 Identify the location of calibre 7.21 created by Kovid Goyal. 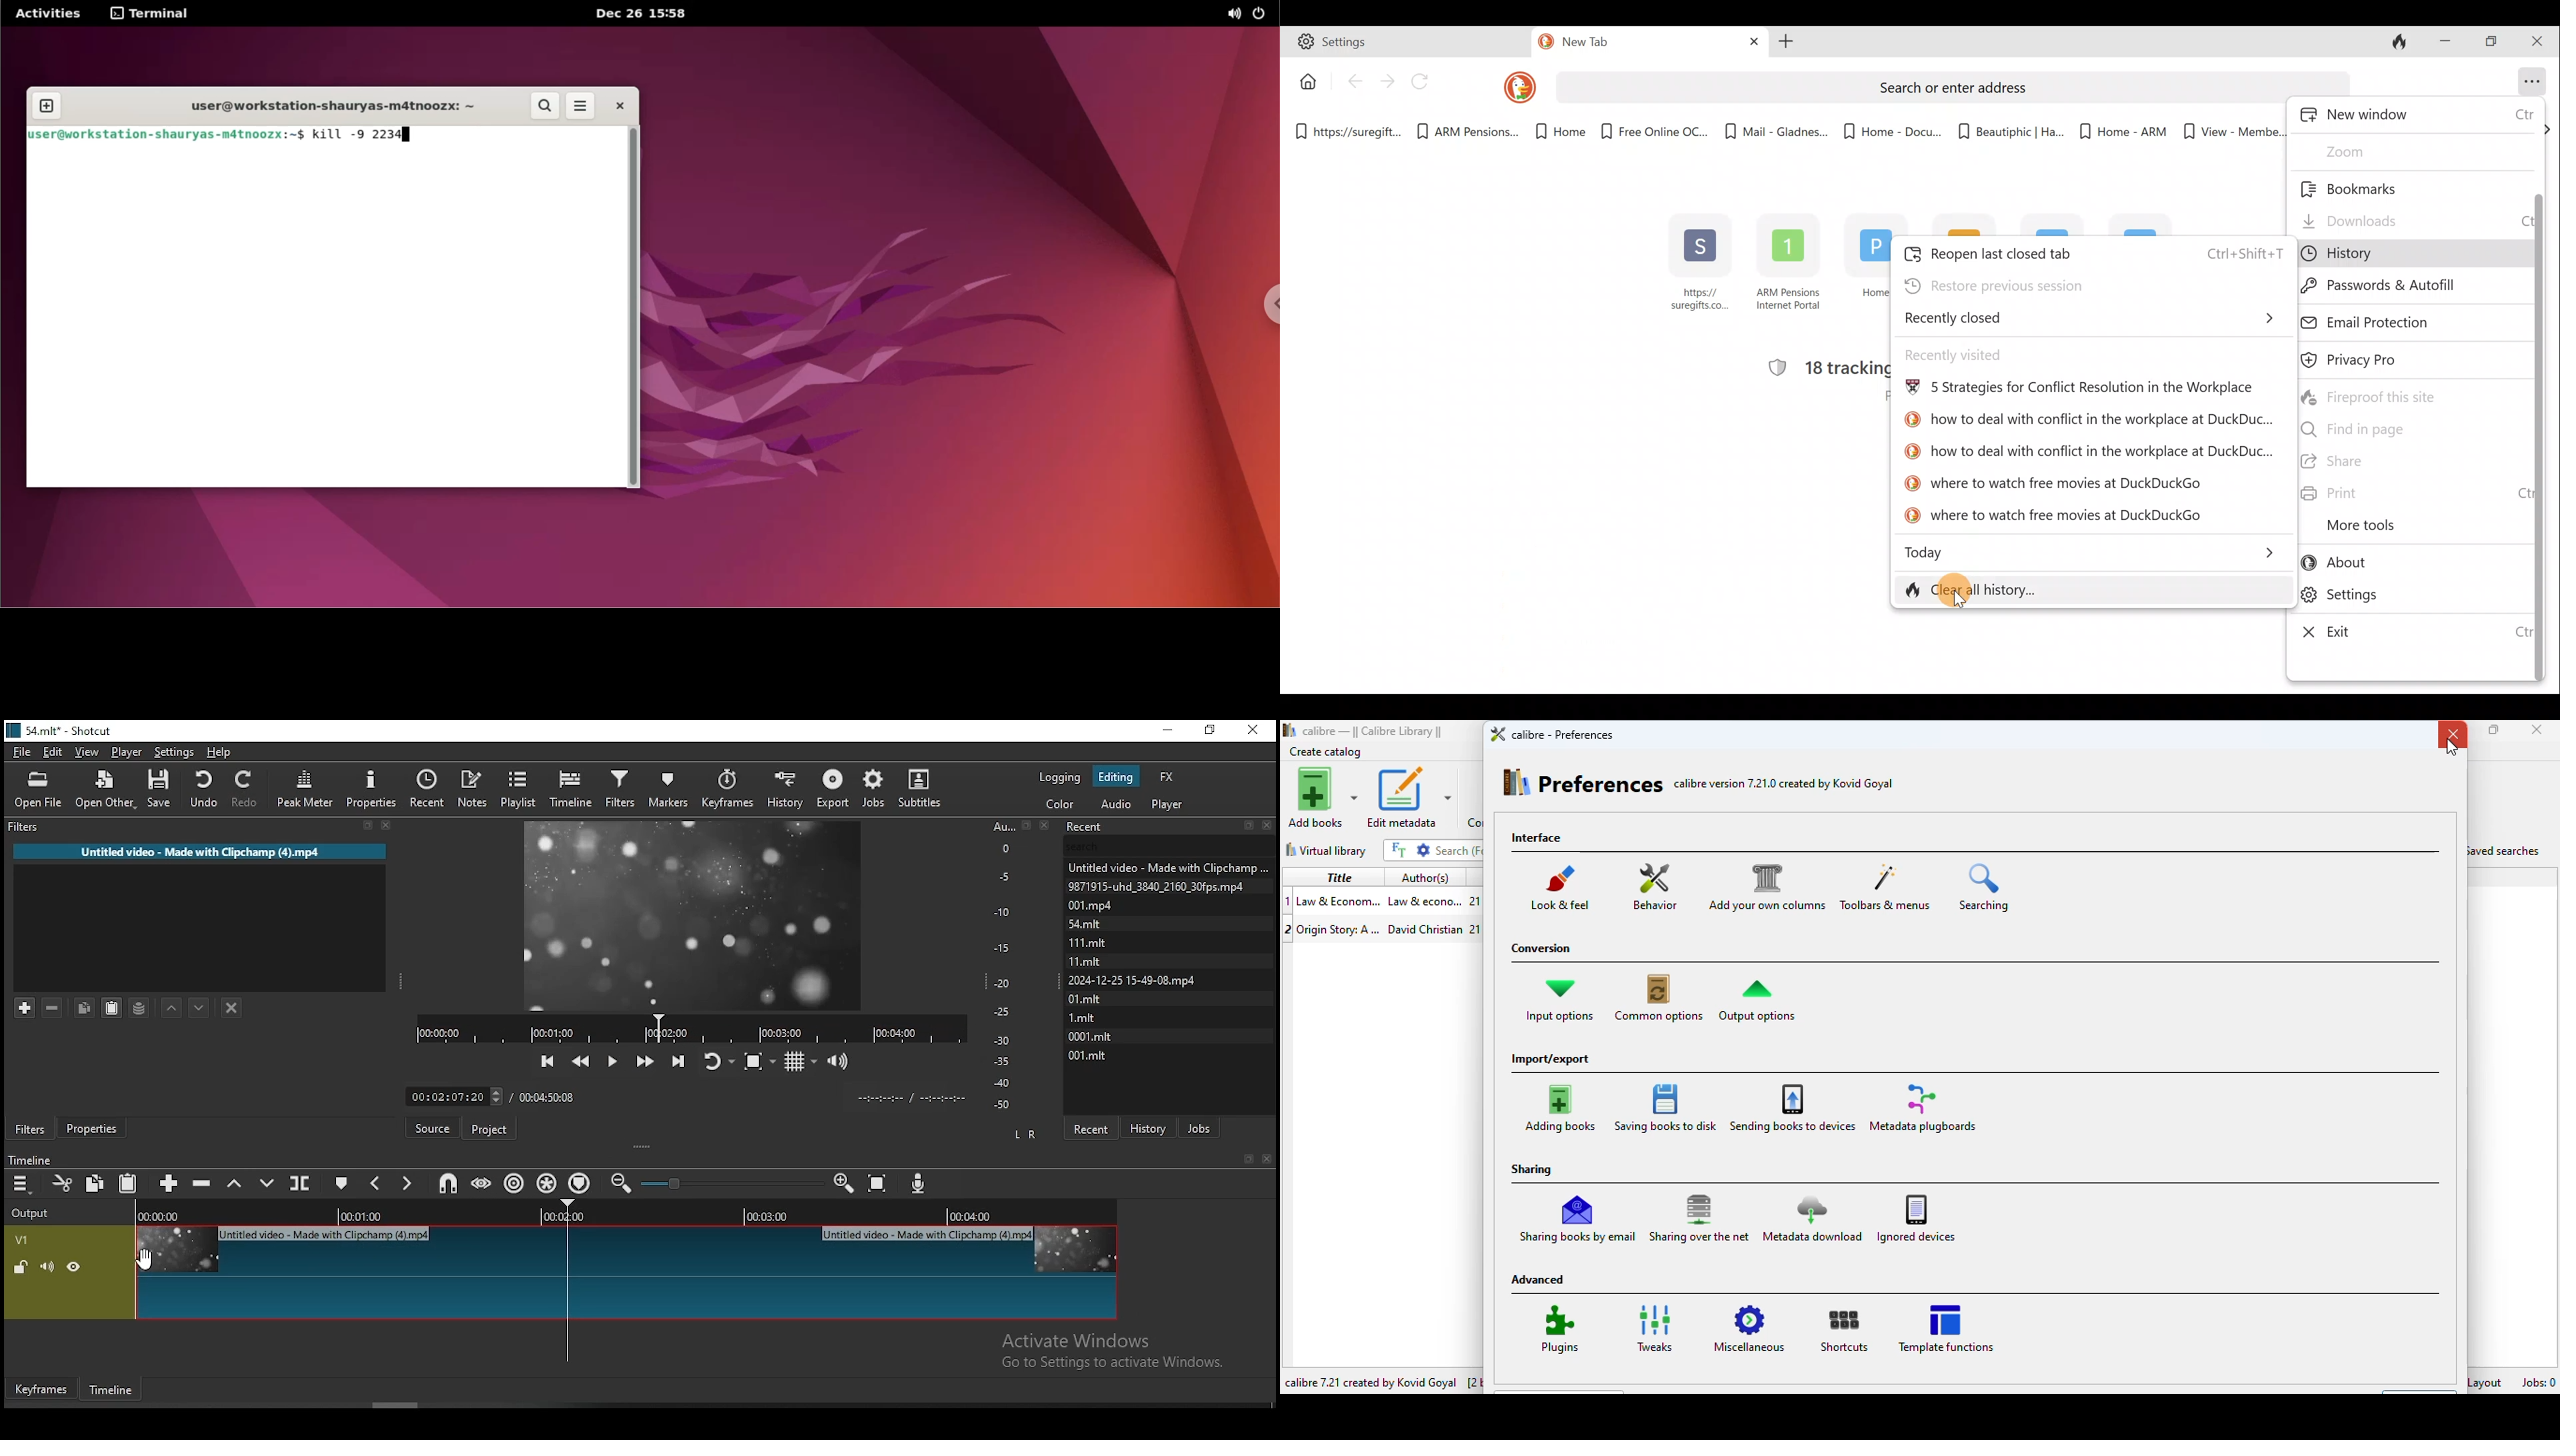
(1372, 1382).